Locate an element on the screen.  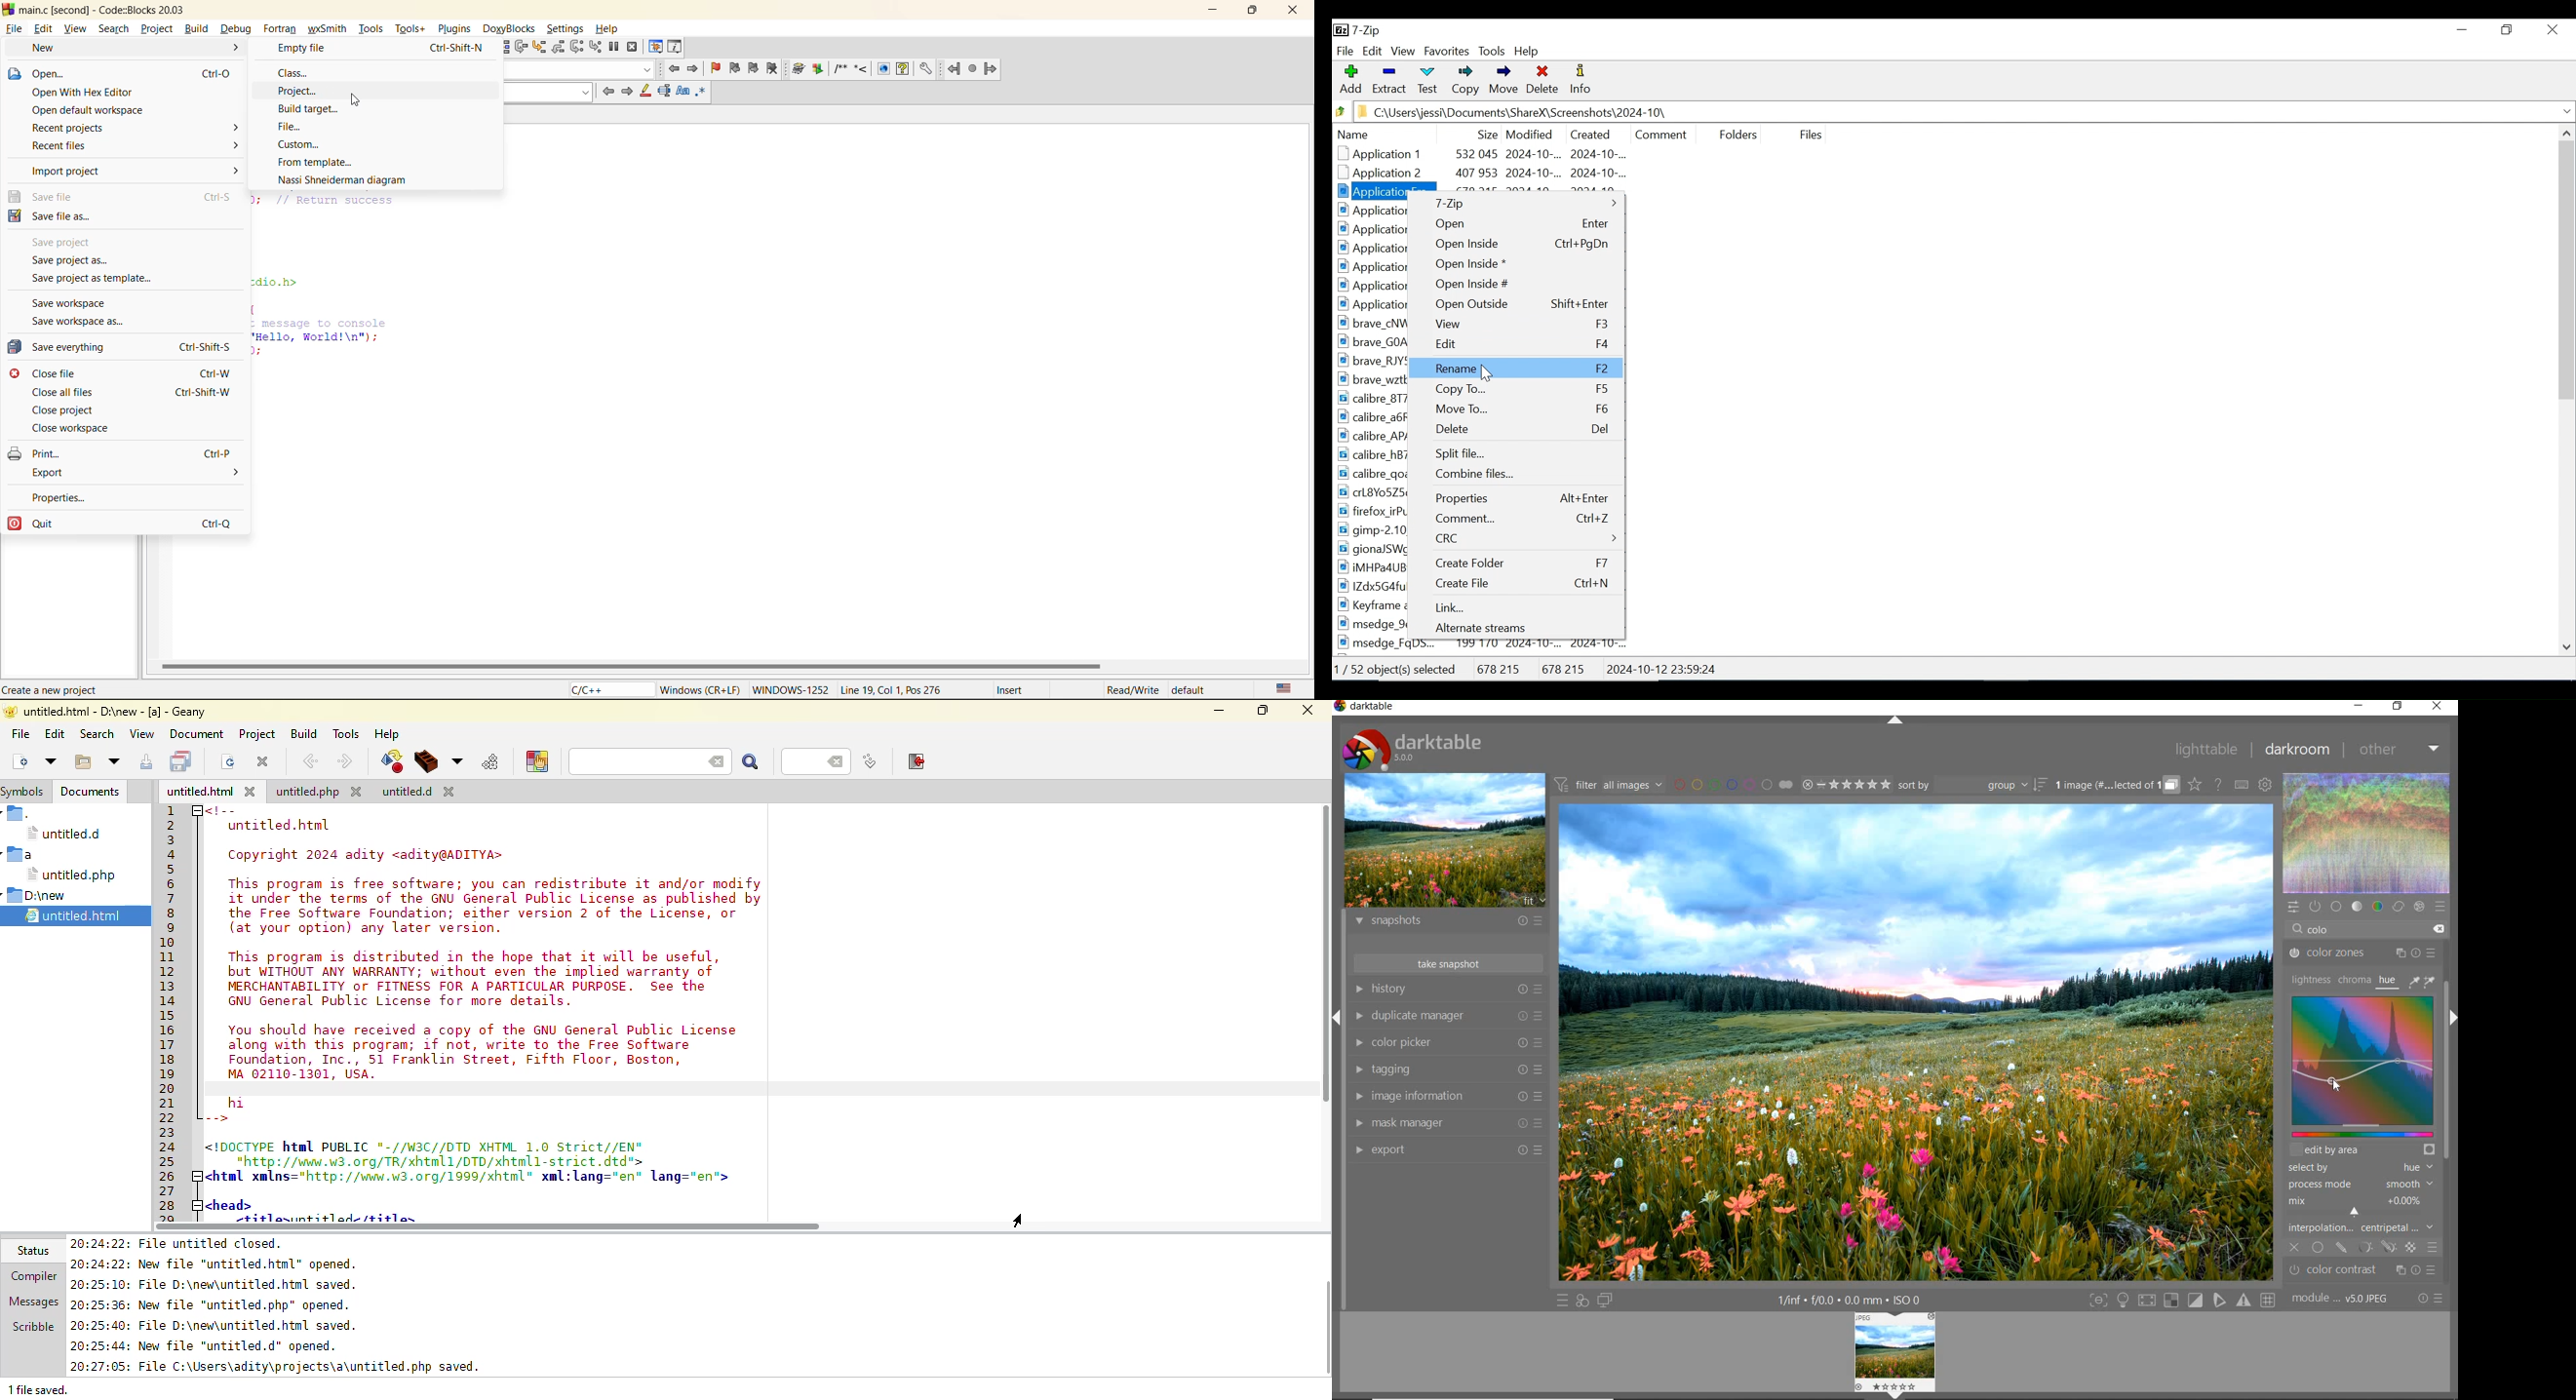
close file is located at coordinates (54, 373).